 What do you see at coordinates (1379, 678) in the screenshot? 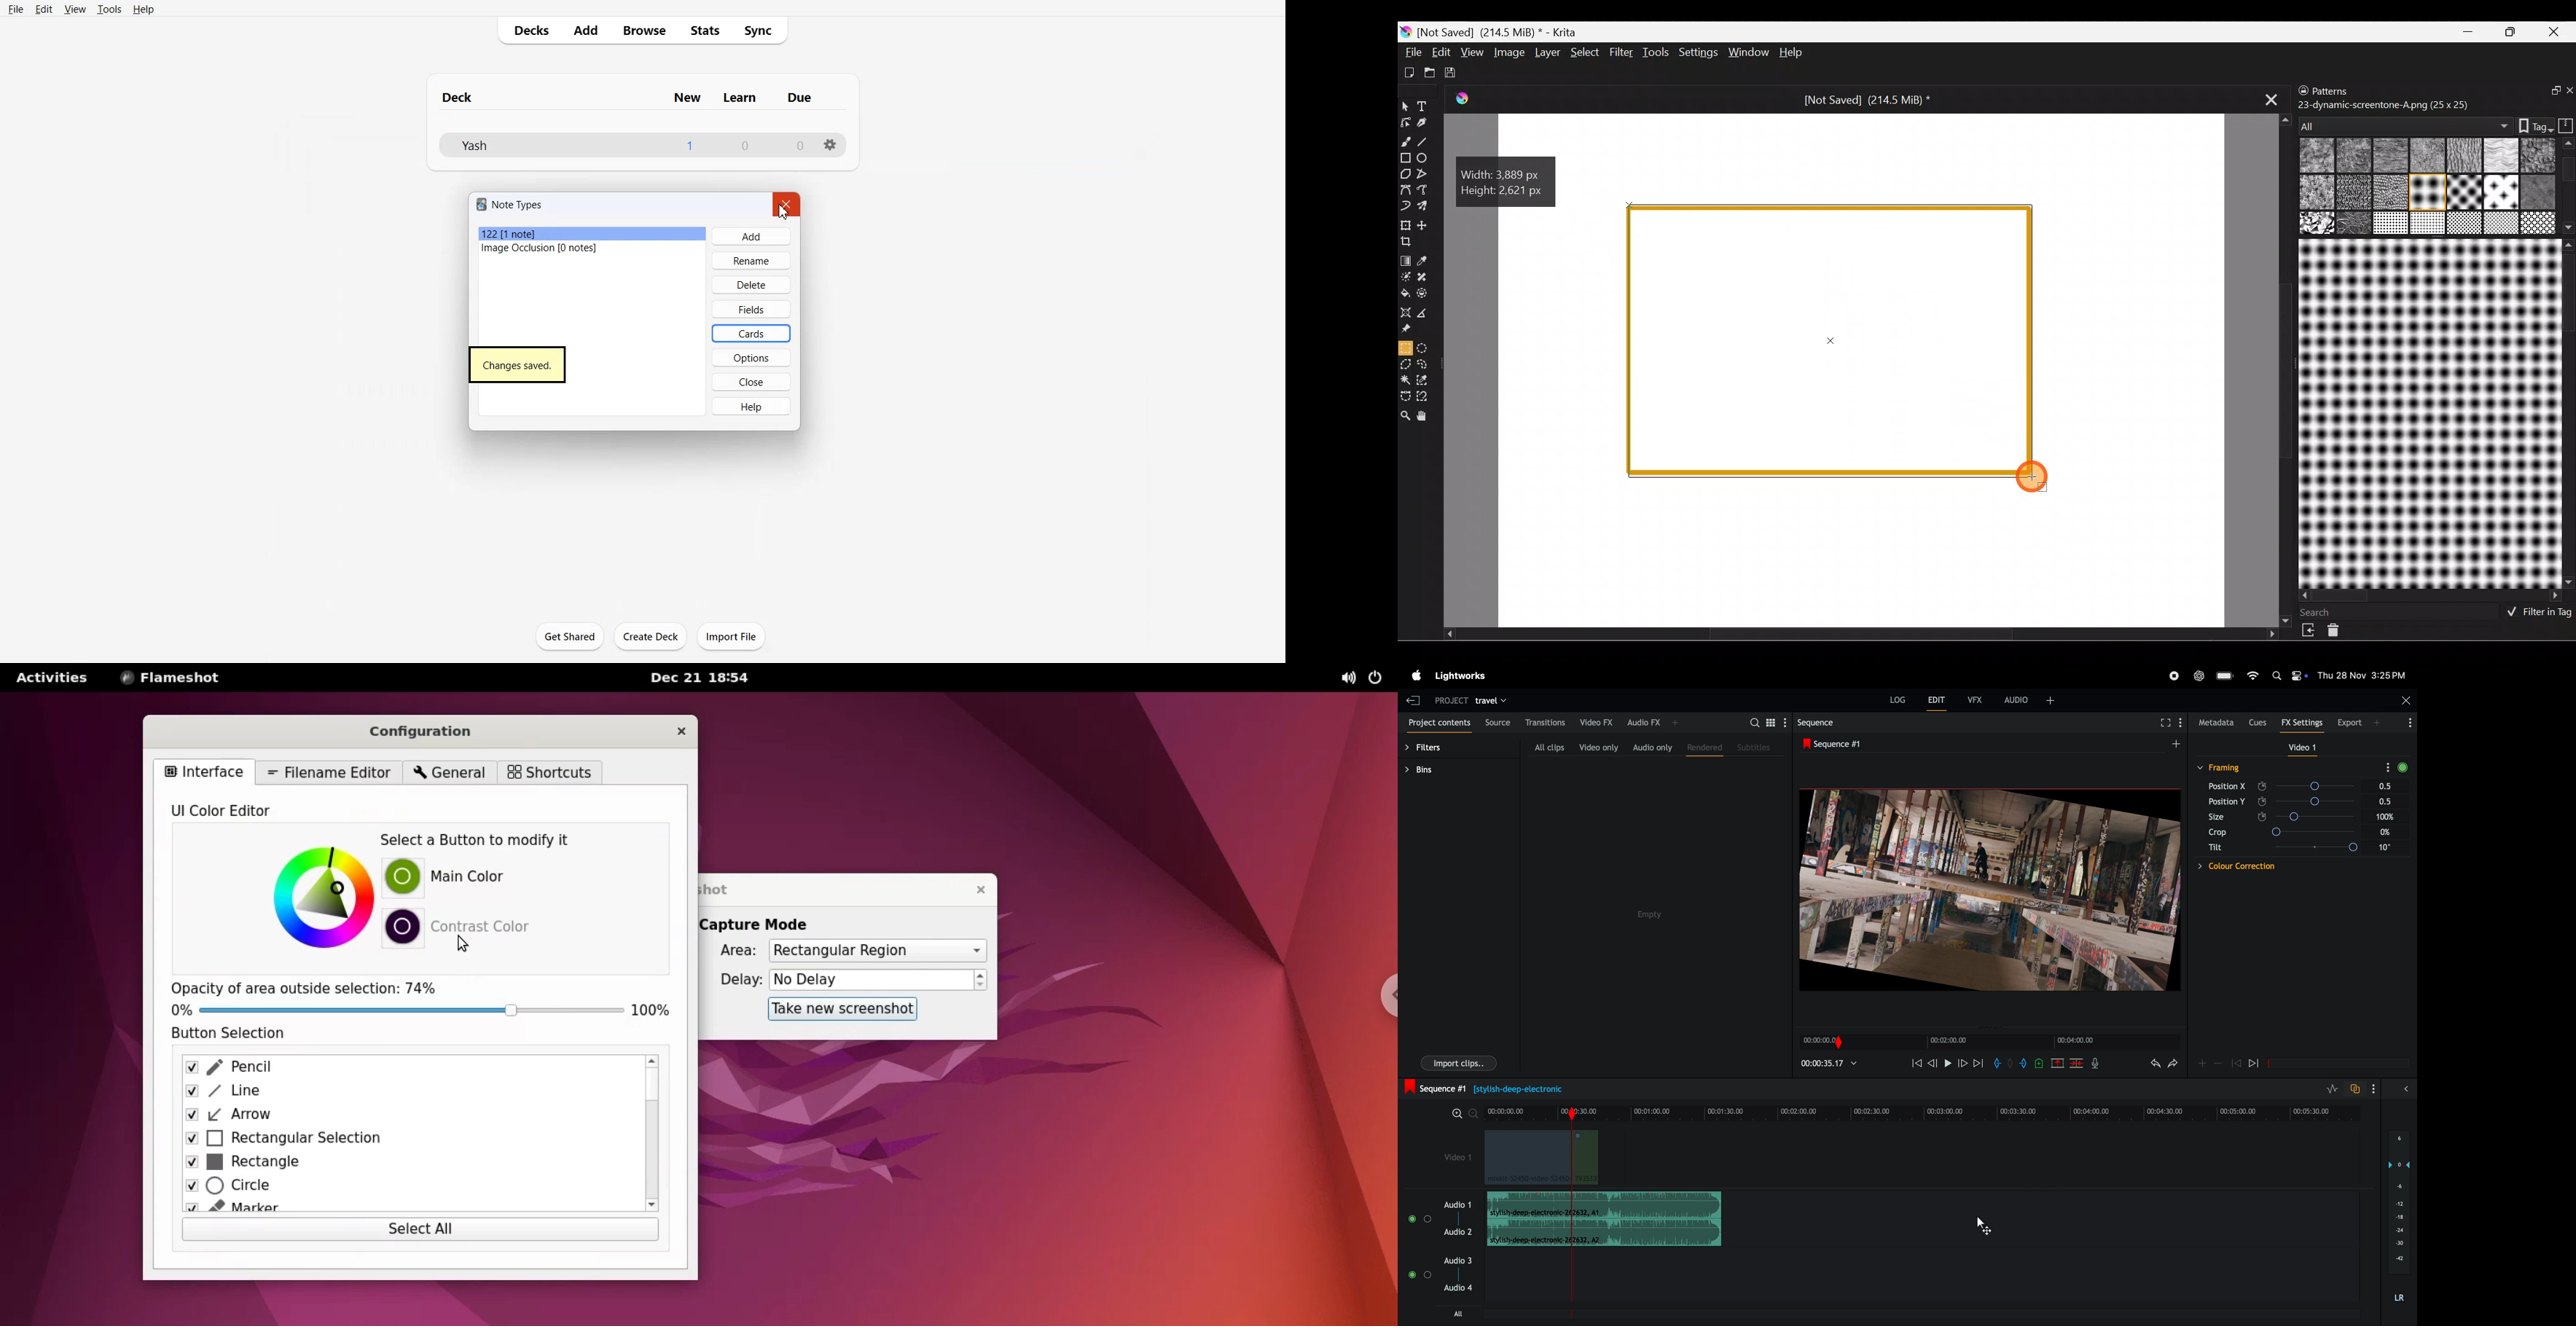
I see `power options` at bounding box center [1379, 678].